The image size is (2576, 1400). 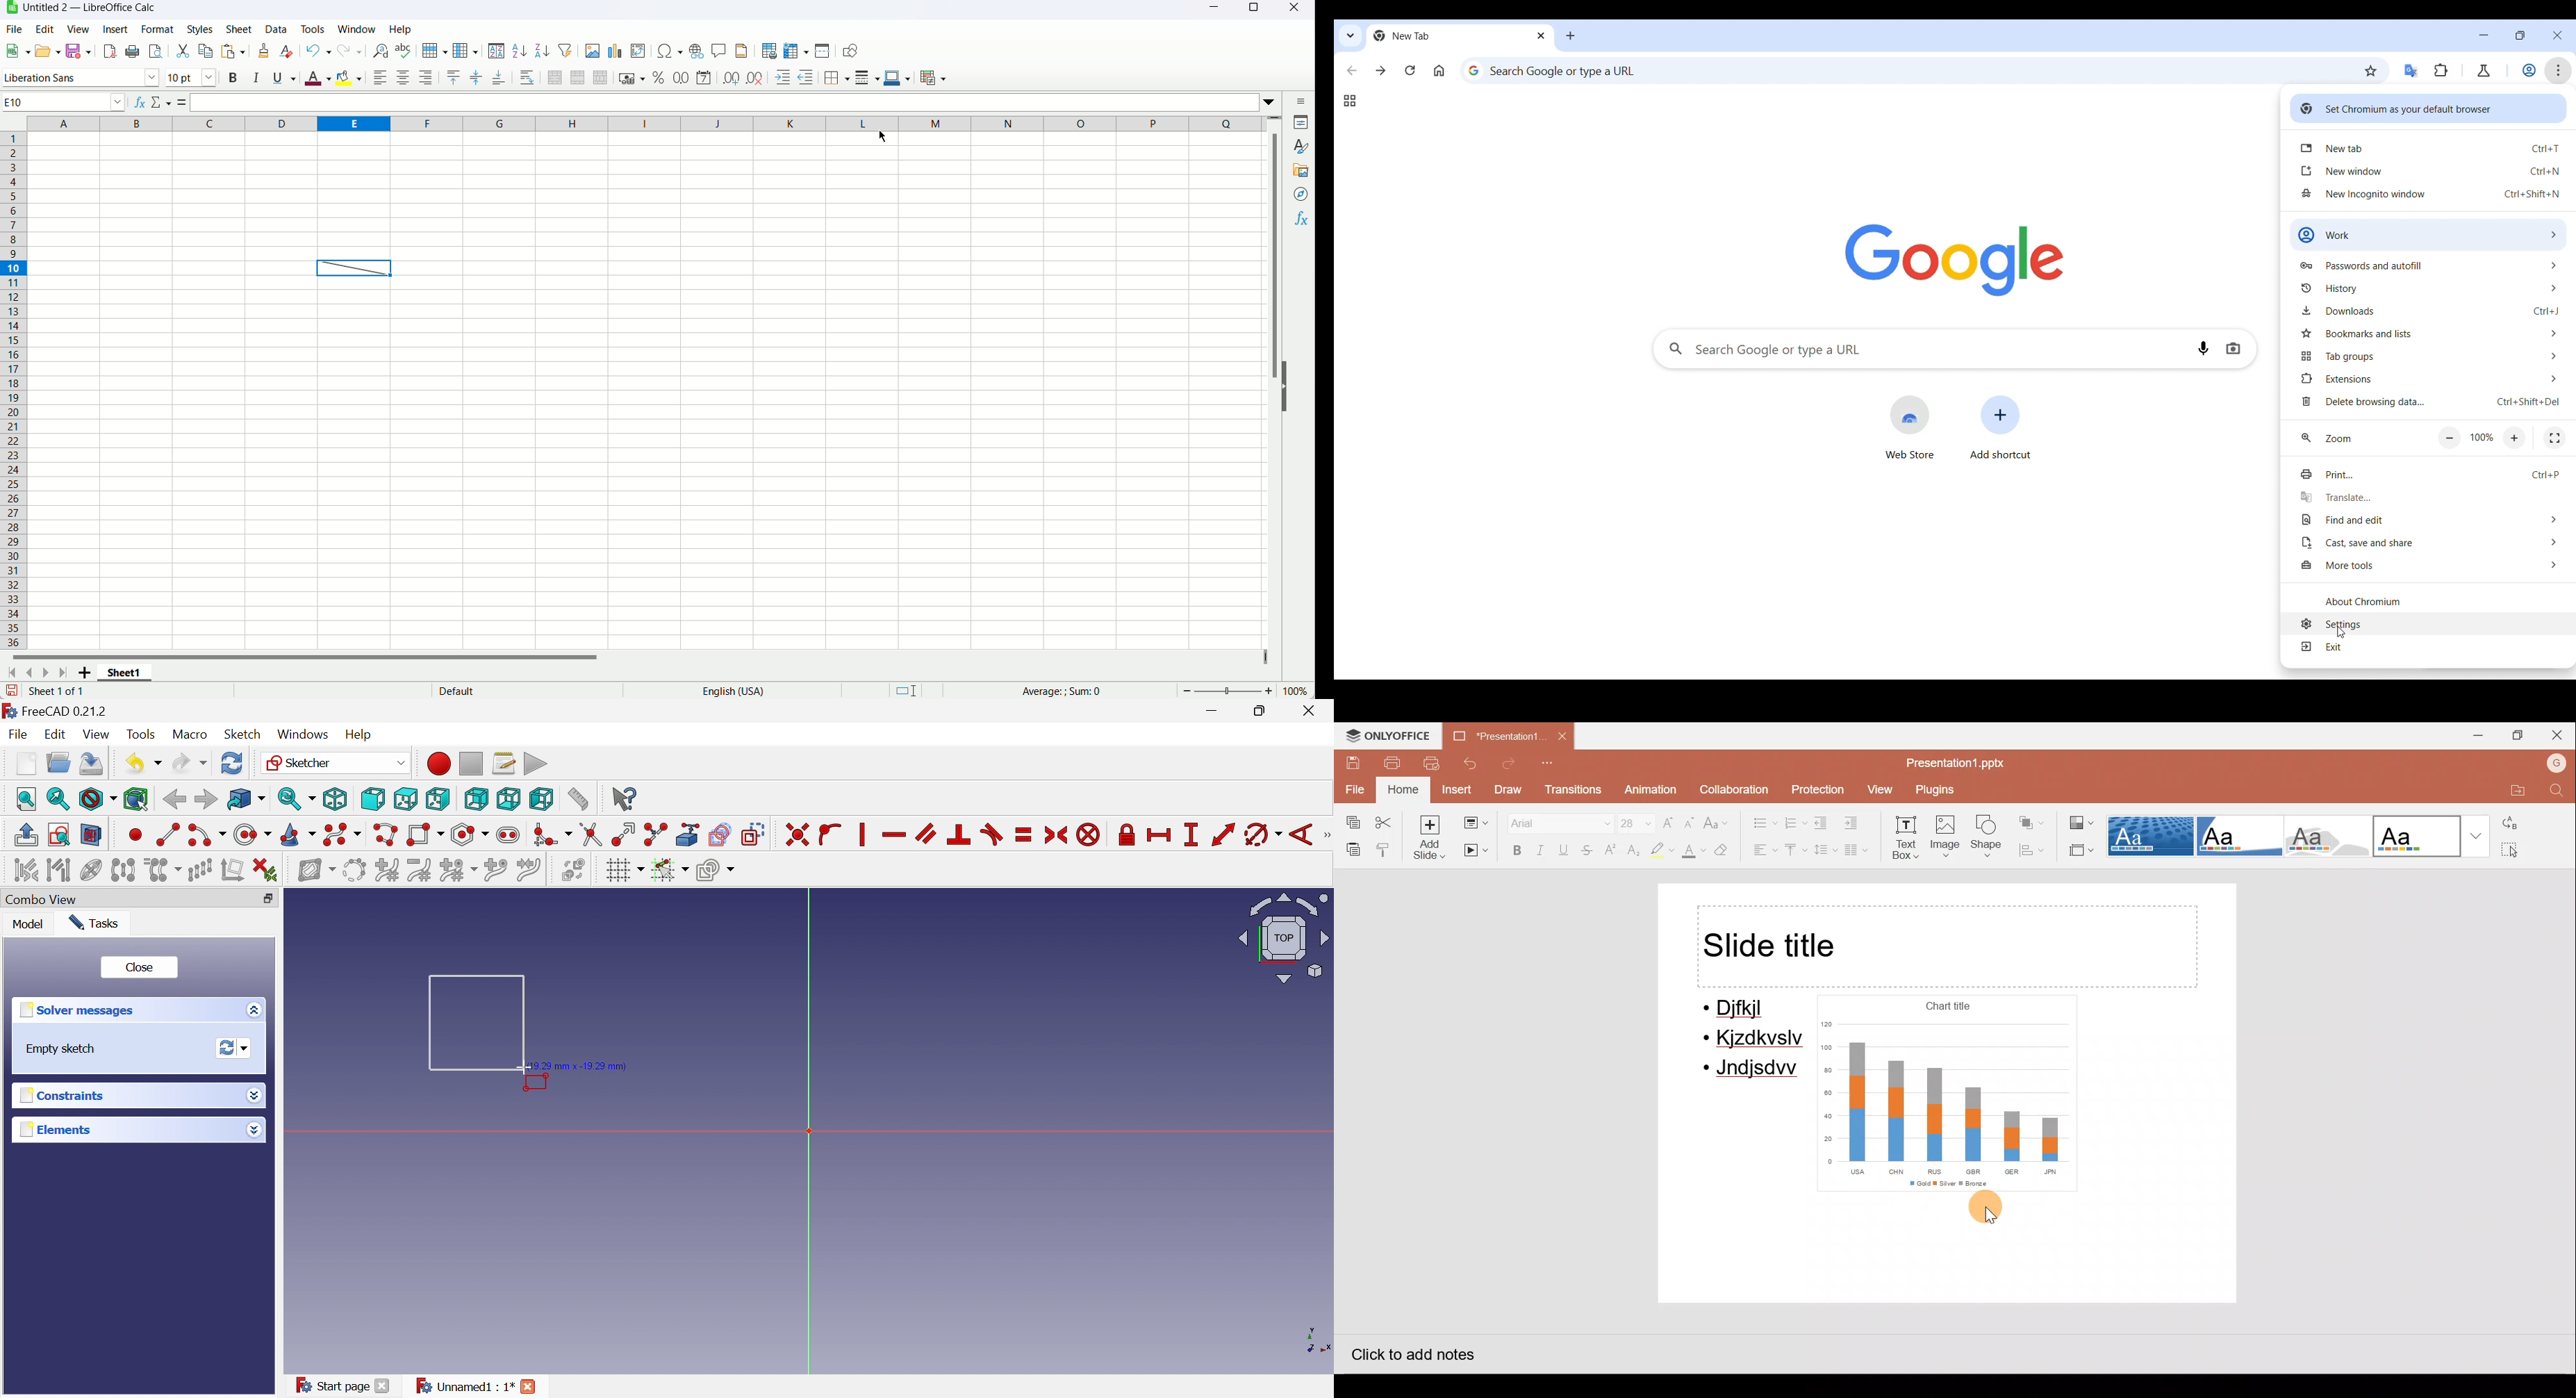 I want to click on Open file location, so click(x=2514, y=788).